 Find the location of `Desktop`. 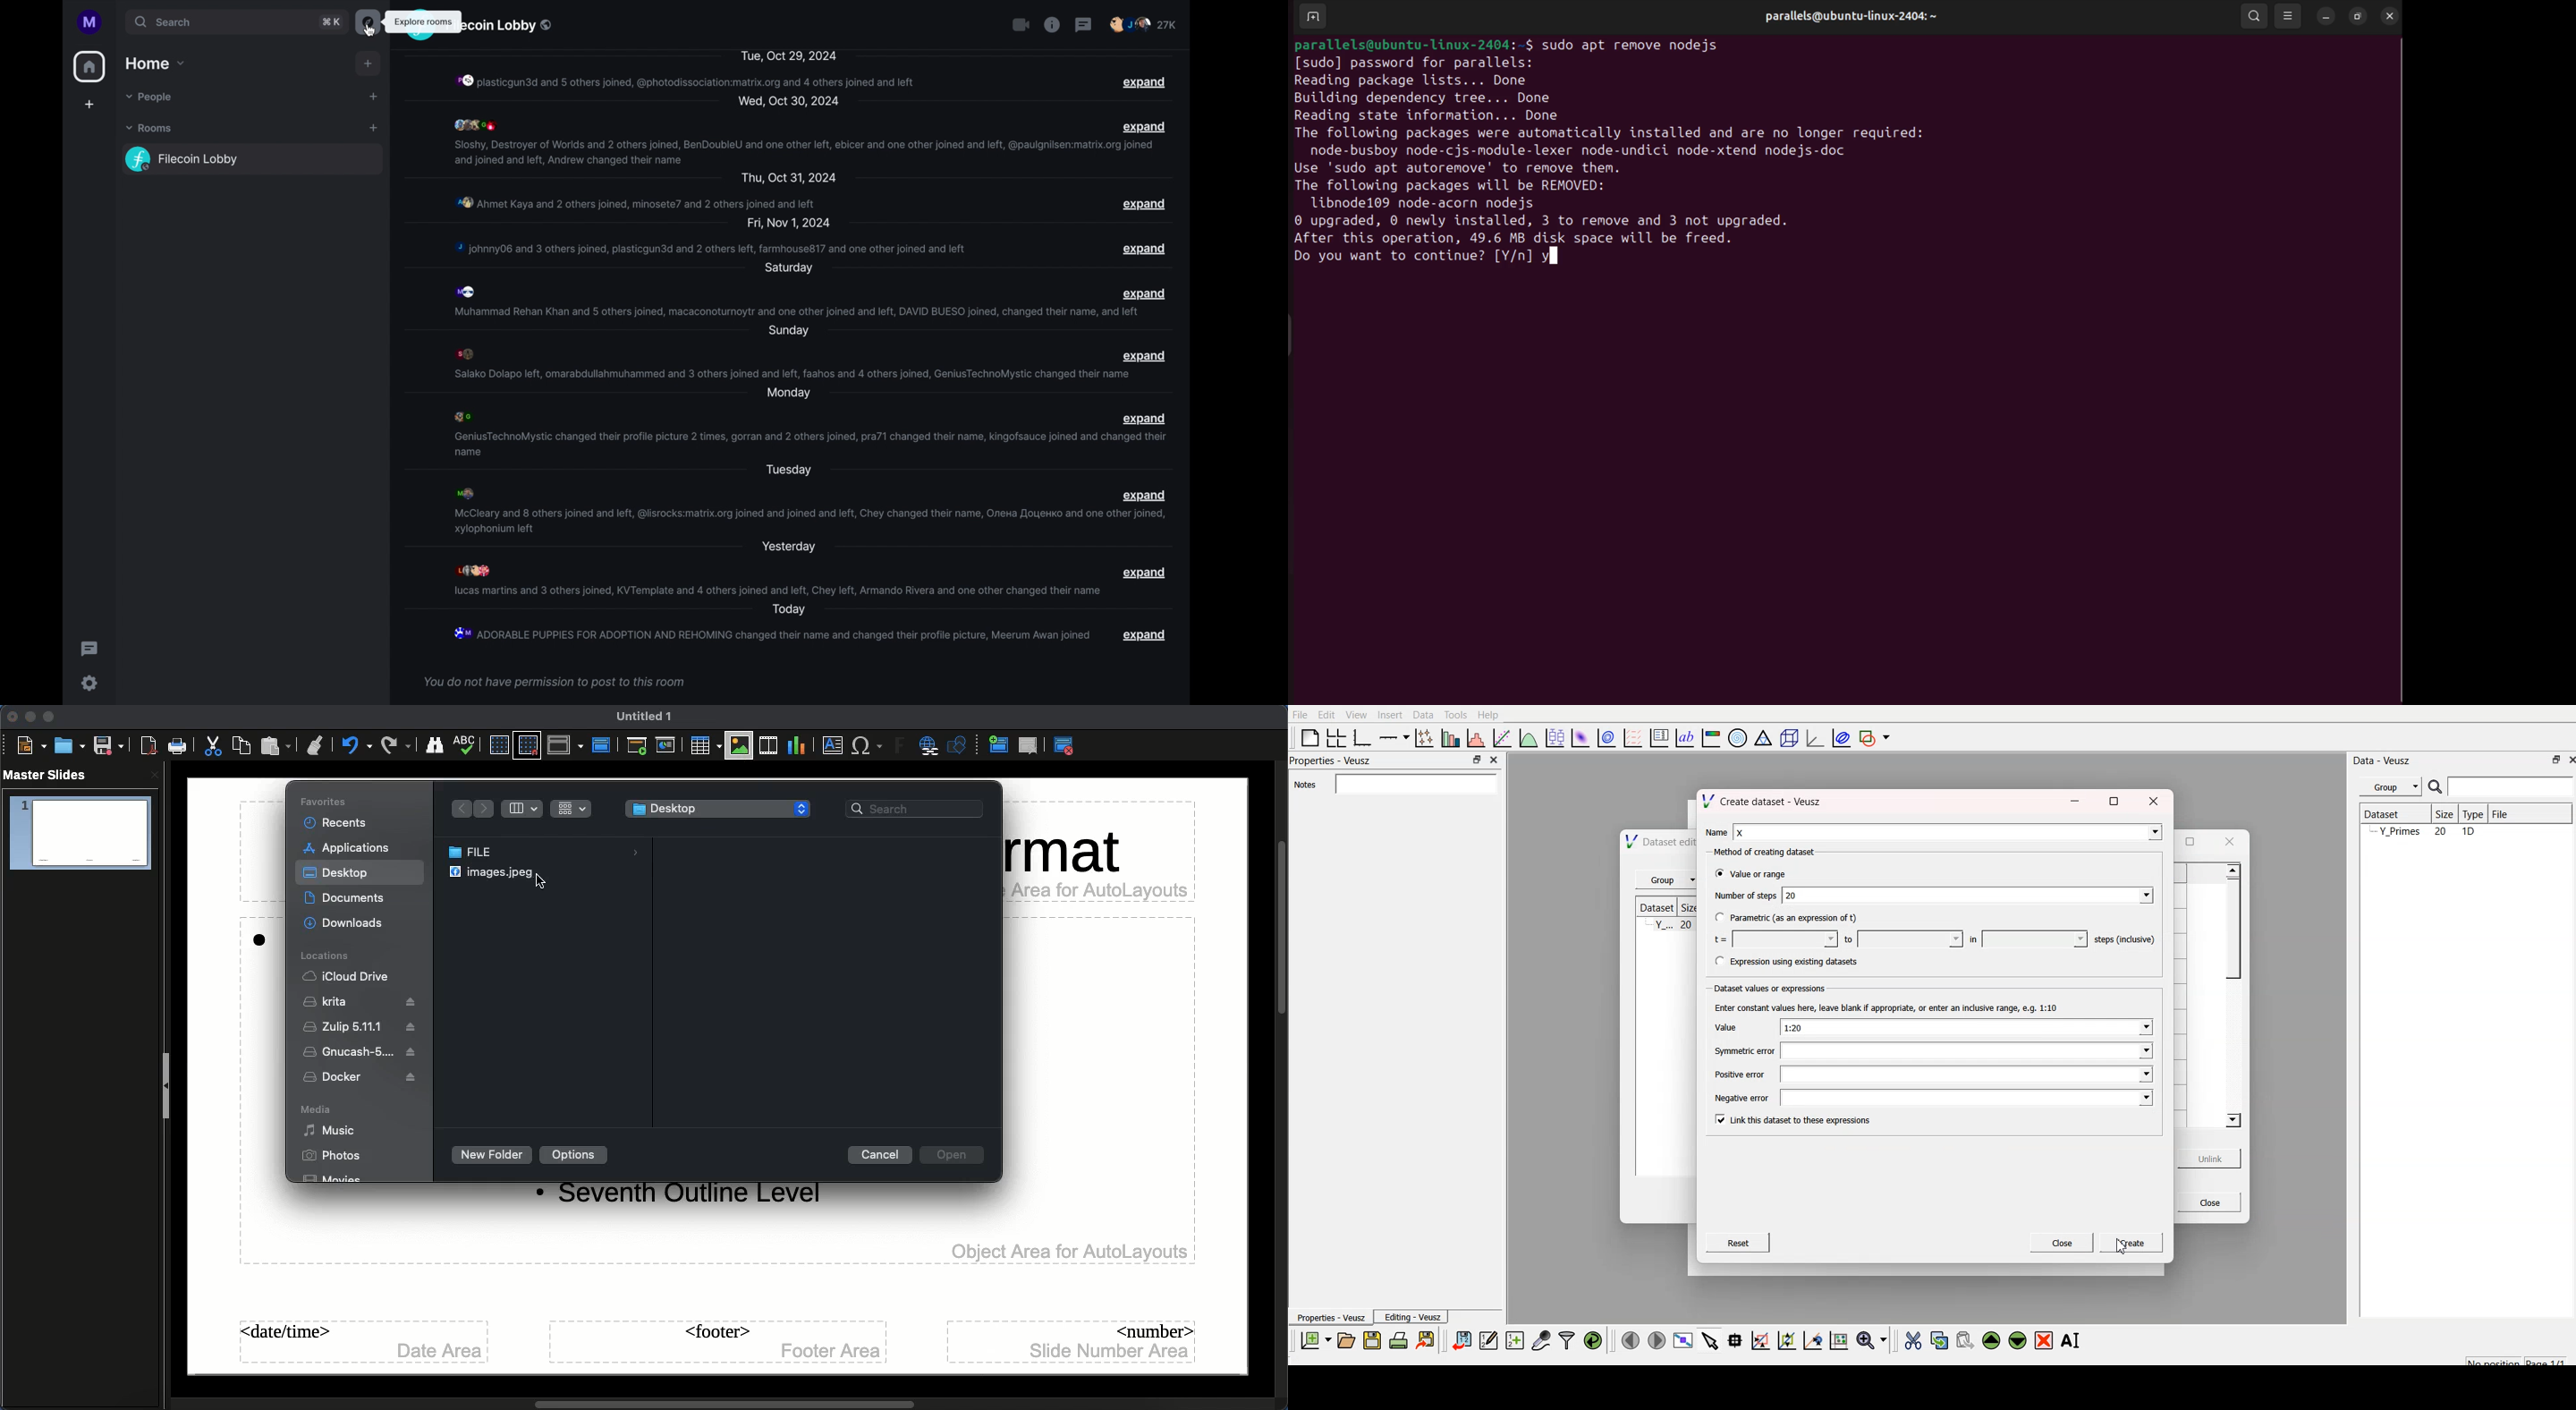

Desktop is located at coordinates (336, 873).